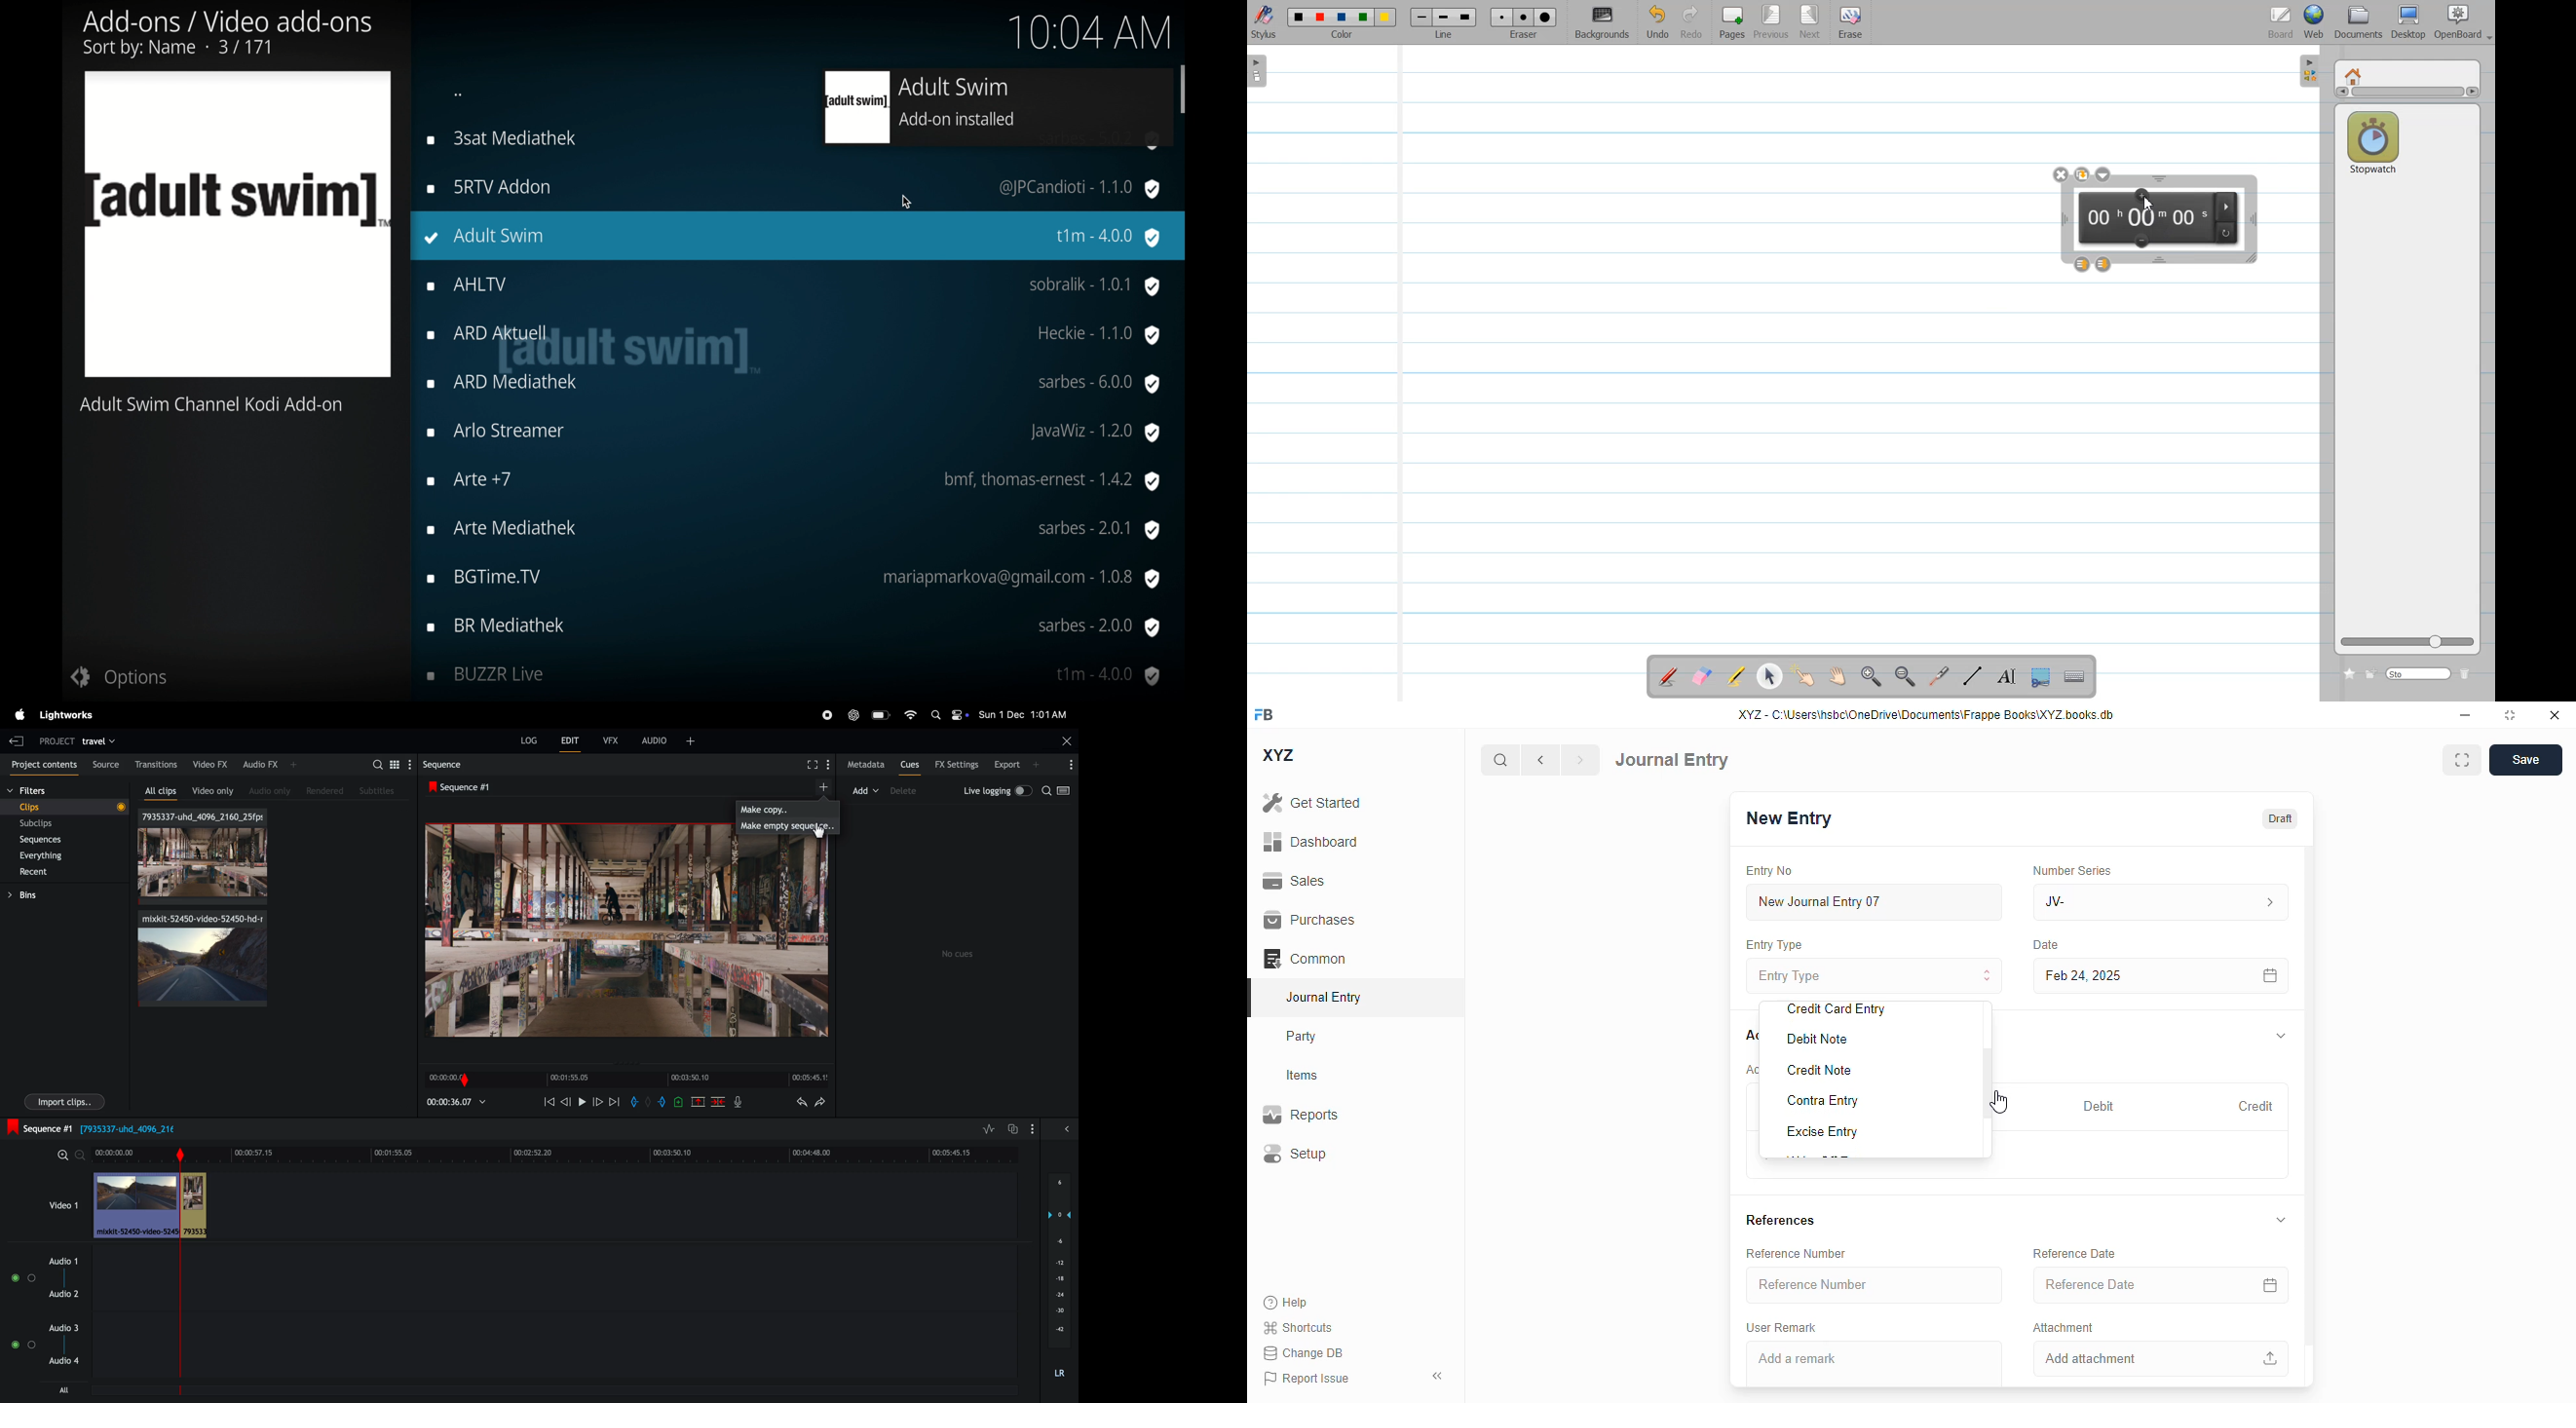 Image resolution: width=2576 pixels, height=1428 pixels. Describe the element at coordinates (794, 677) in the screenshot. I see `buzzr live` at that location.